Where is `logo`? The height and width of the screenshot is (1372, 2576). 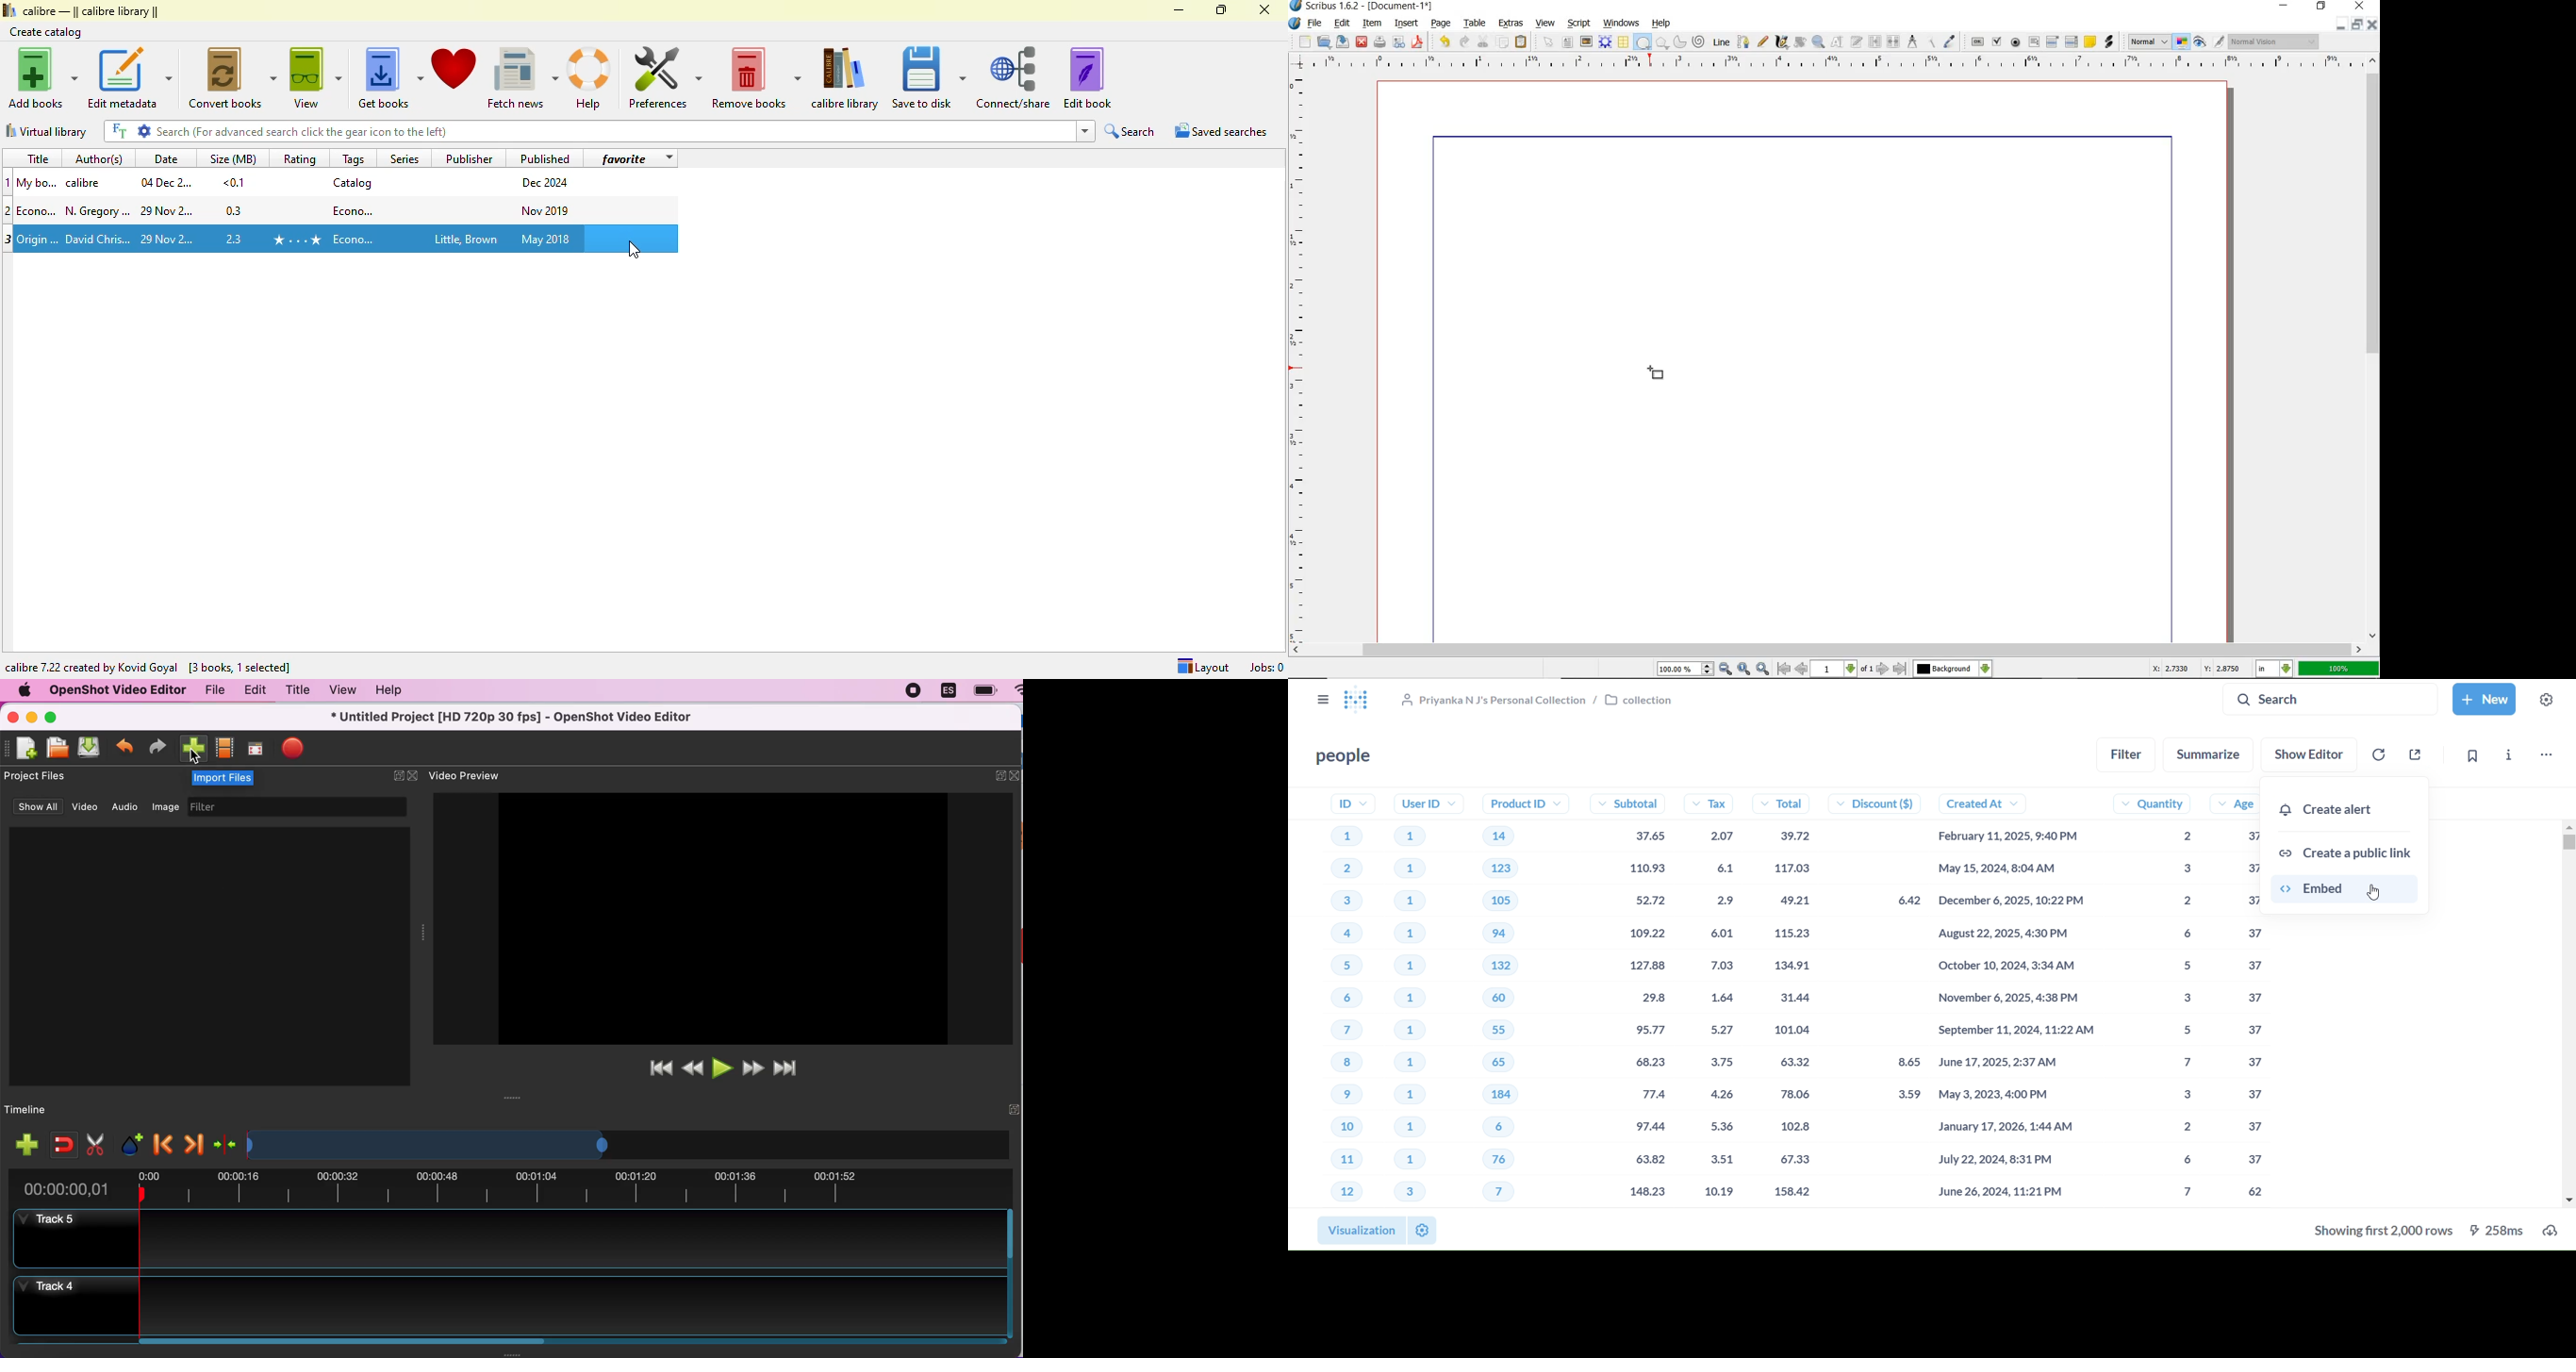
logo is located at coordinates (8, 9).